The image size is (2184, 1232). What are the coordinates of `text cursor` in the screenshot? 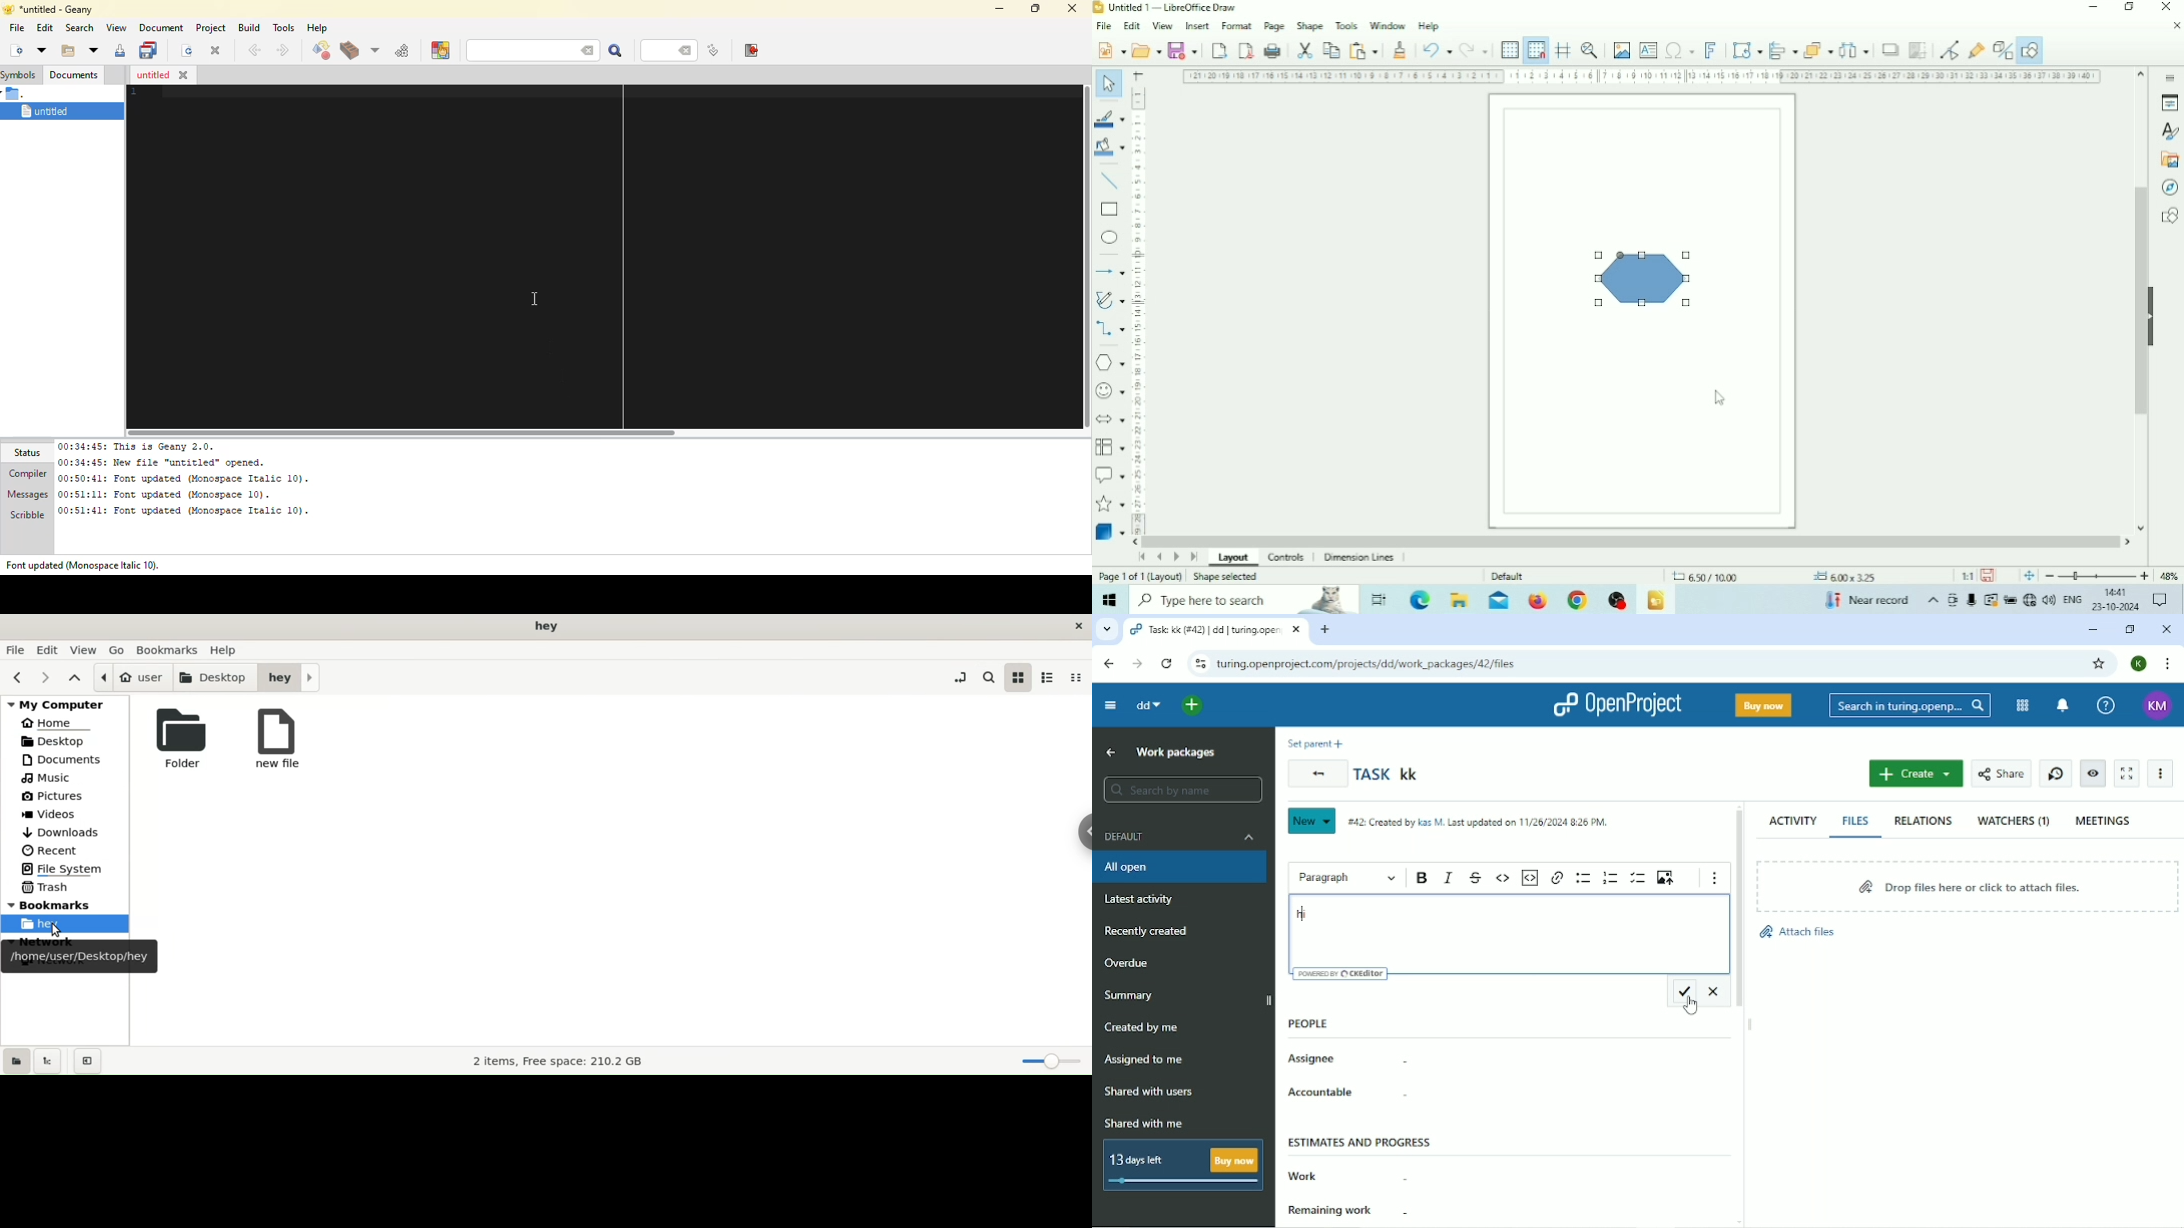 It's located at (535, 299).